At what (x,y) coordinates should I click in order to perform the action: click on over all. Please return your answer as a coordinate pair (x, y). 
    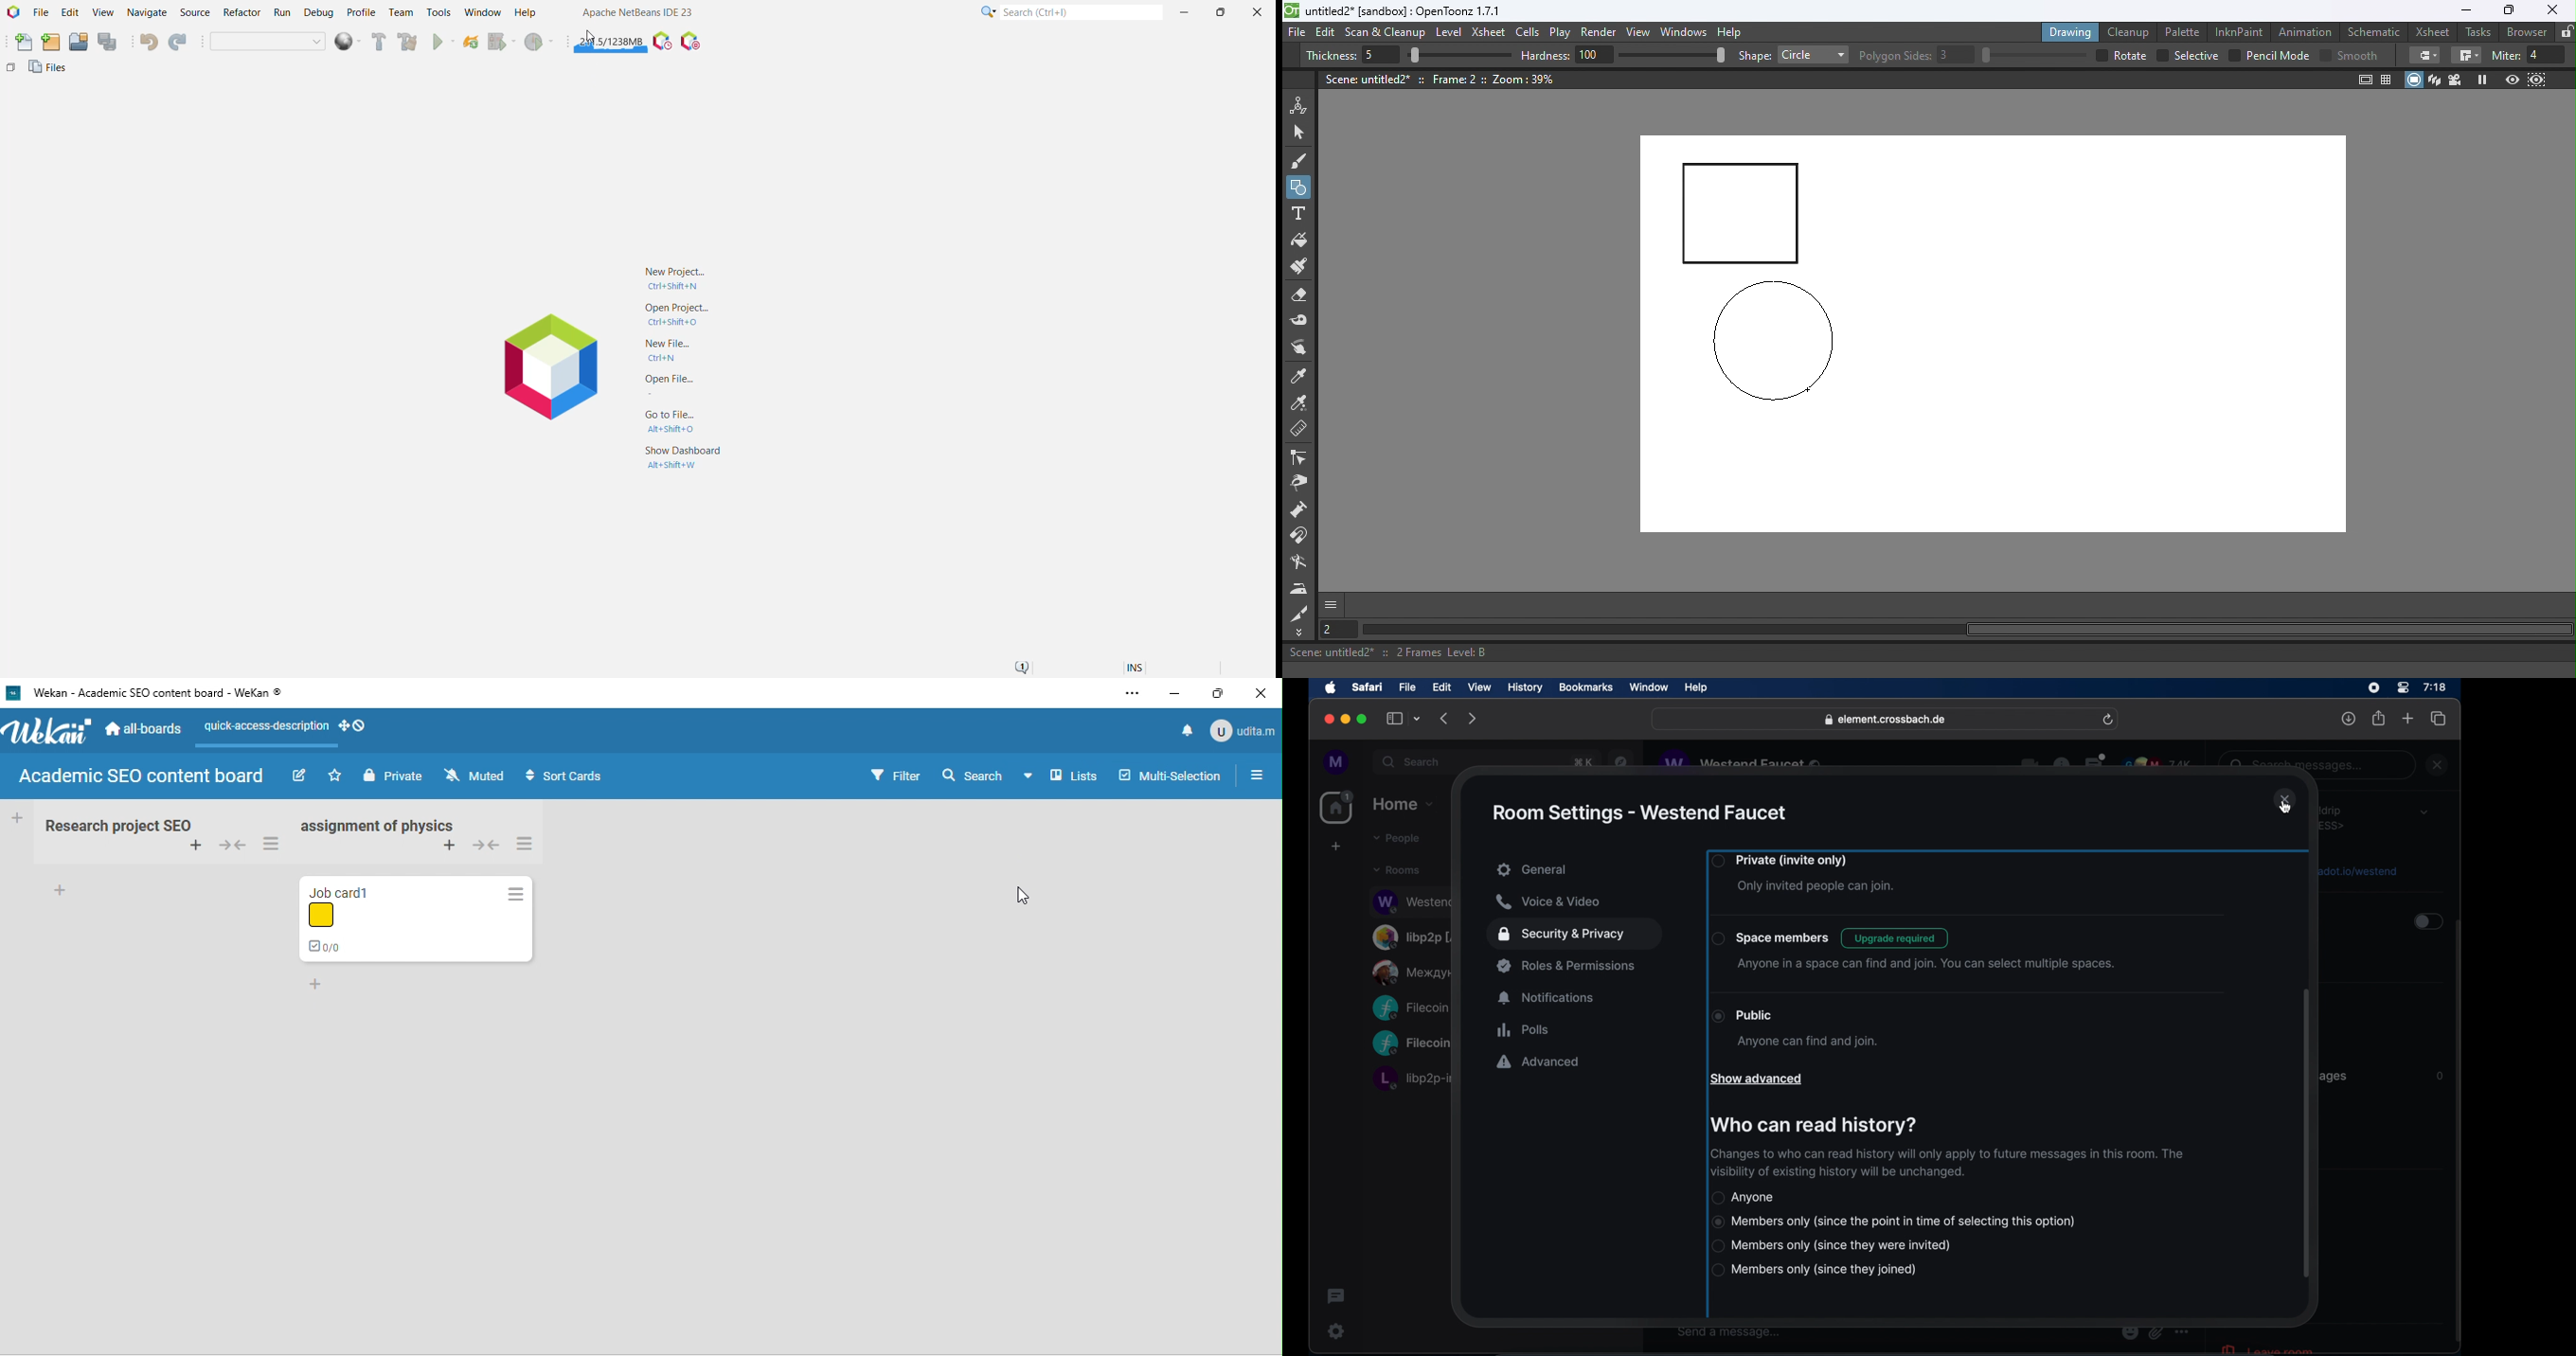
    Looking at the image, I should click on (2132, 55).